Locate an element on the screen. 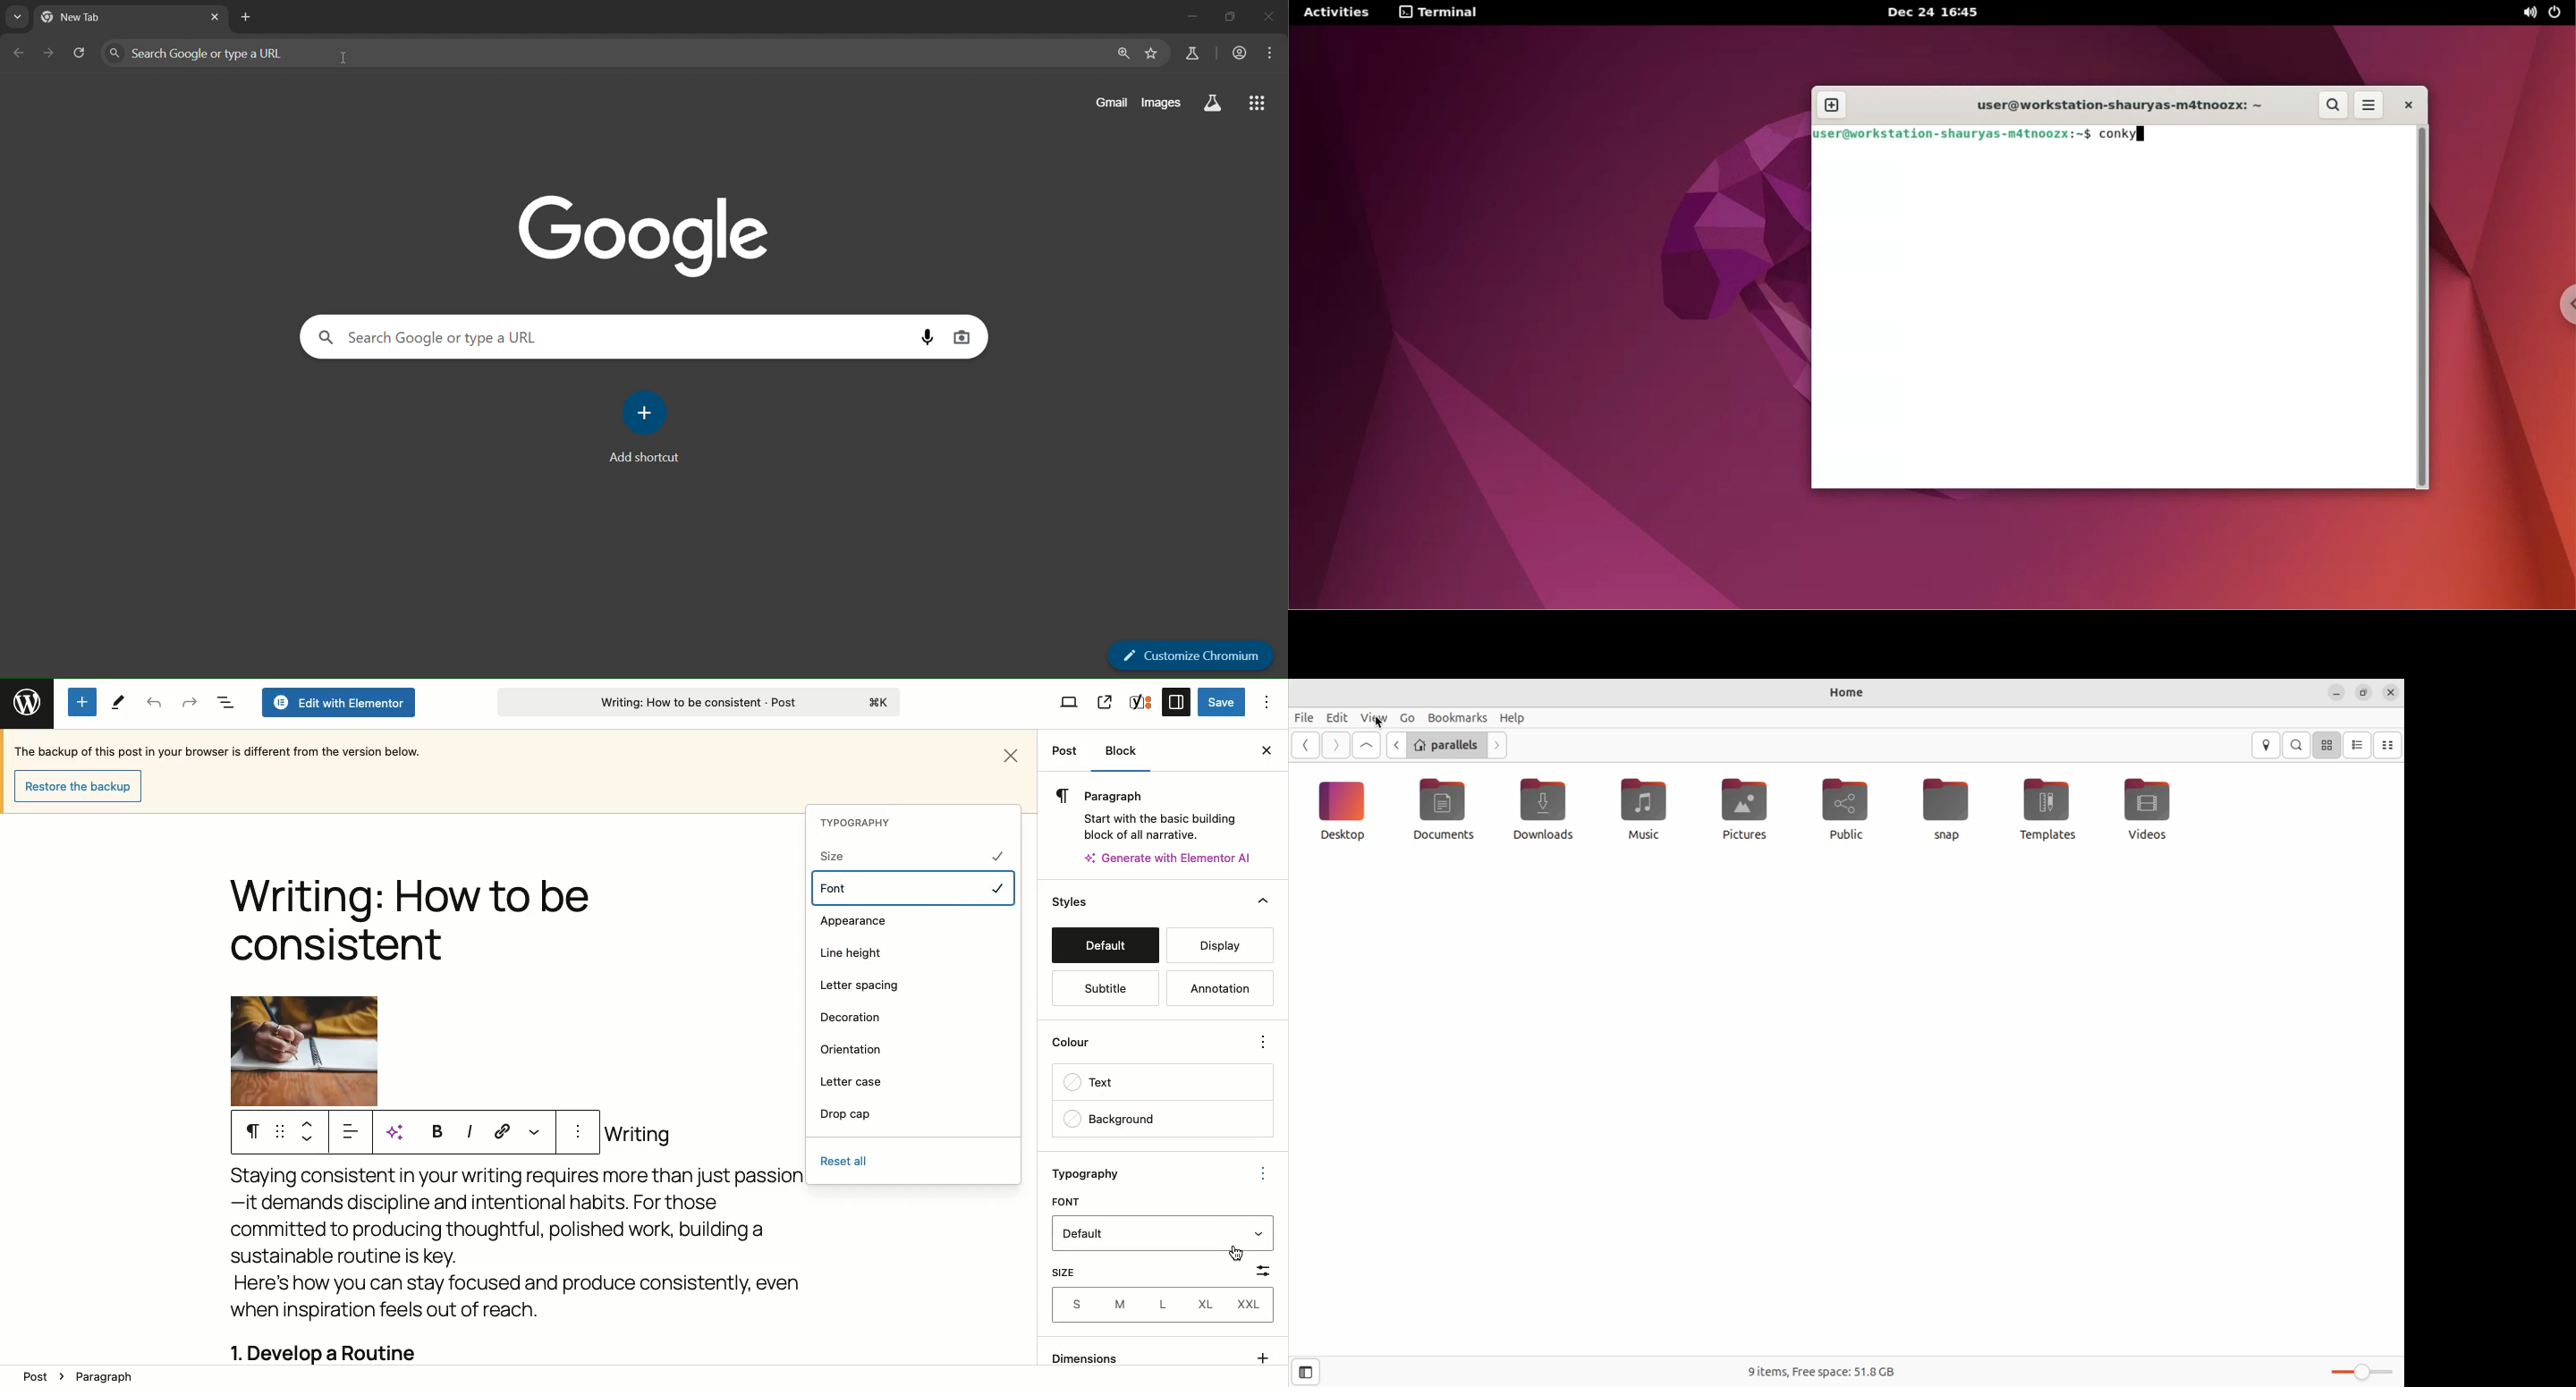  Reset all is located at coordinates (846, 1161).